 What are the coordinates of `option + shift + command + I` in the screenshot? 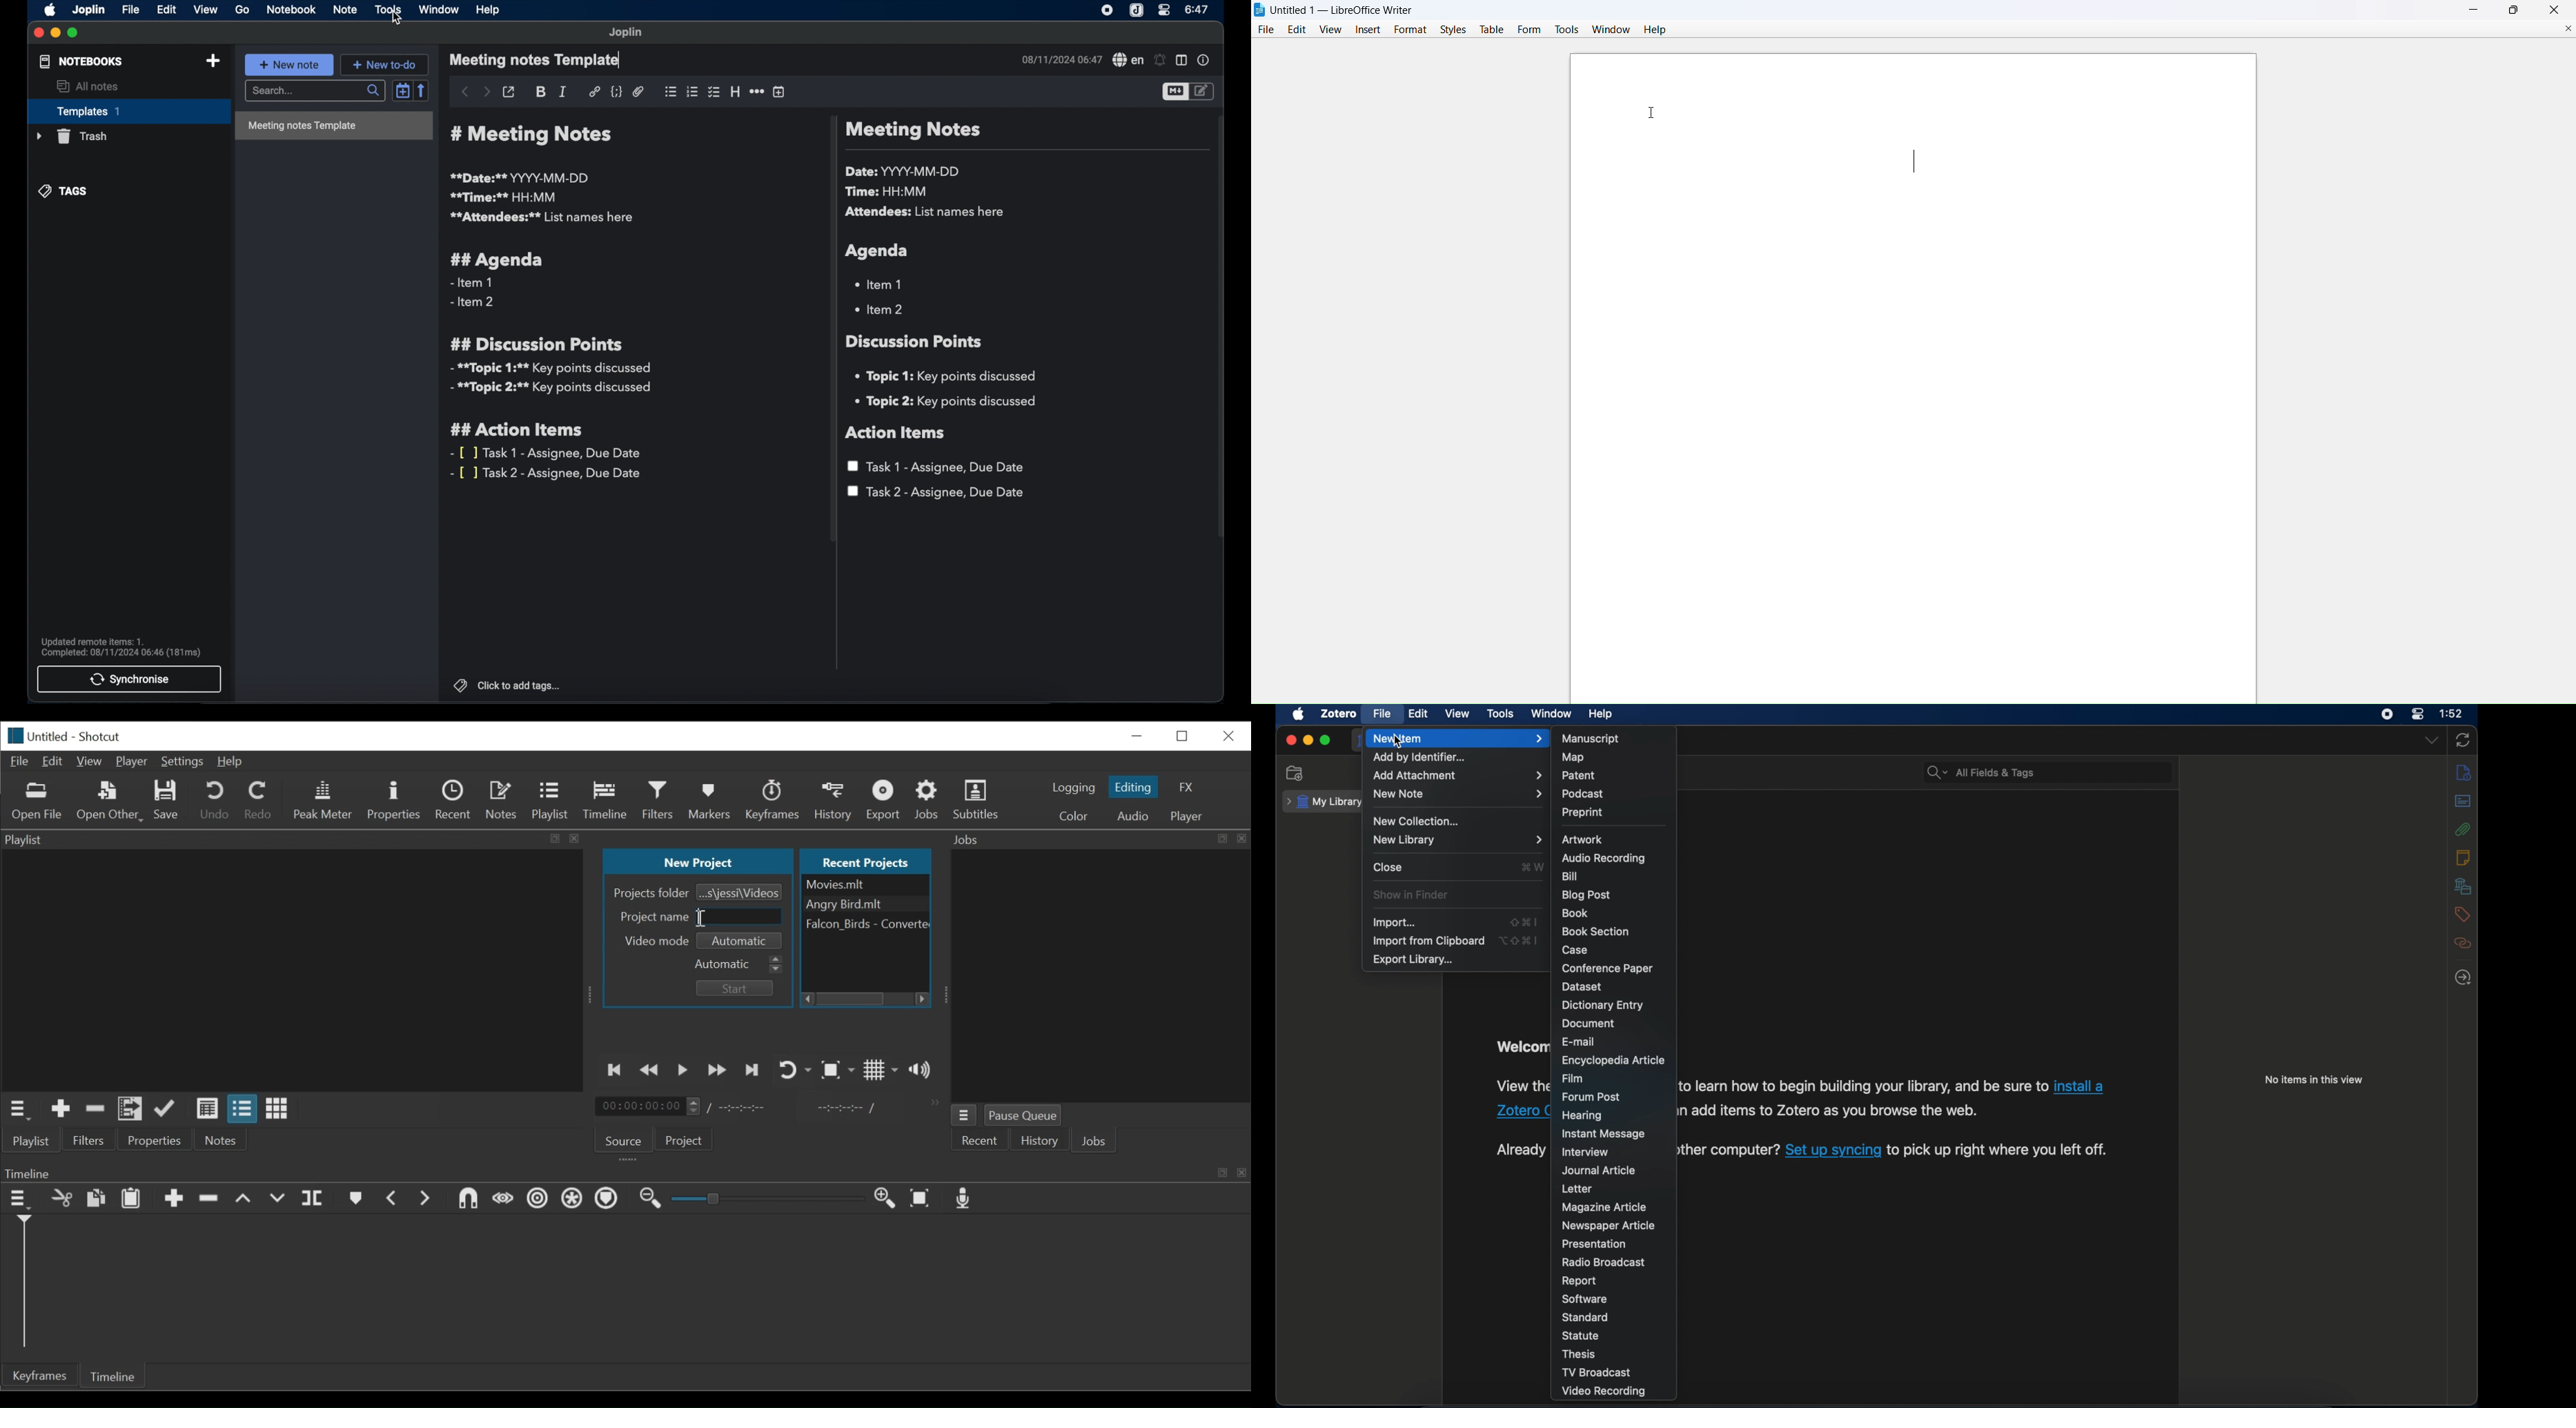 It's located at (1520, 940).